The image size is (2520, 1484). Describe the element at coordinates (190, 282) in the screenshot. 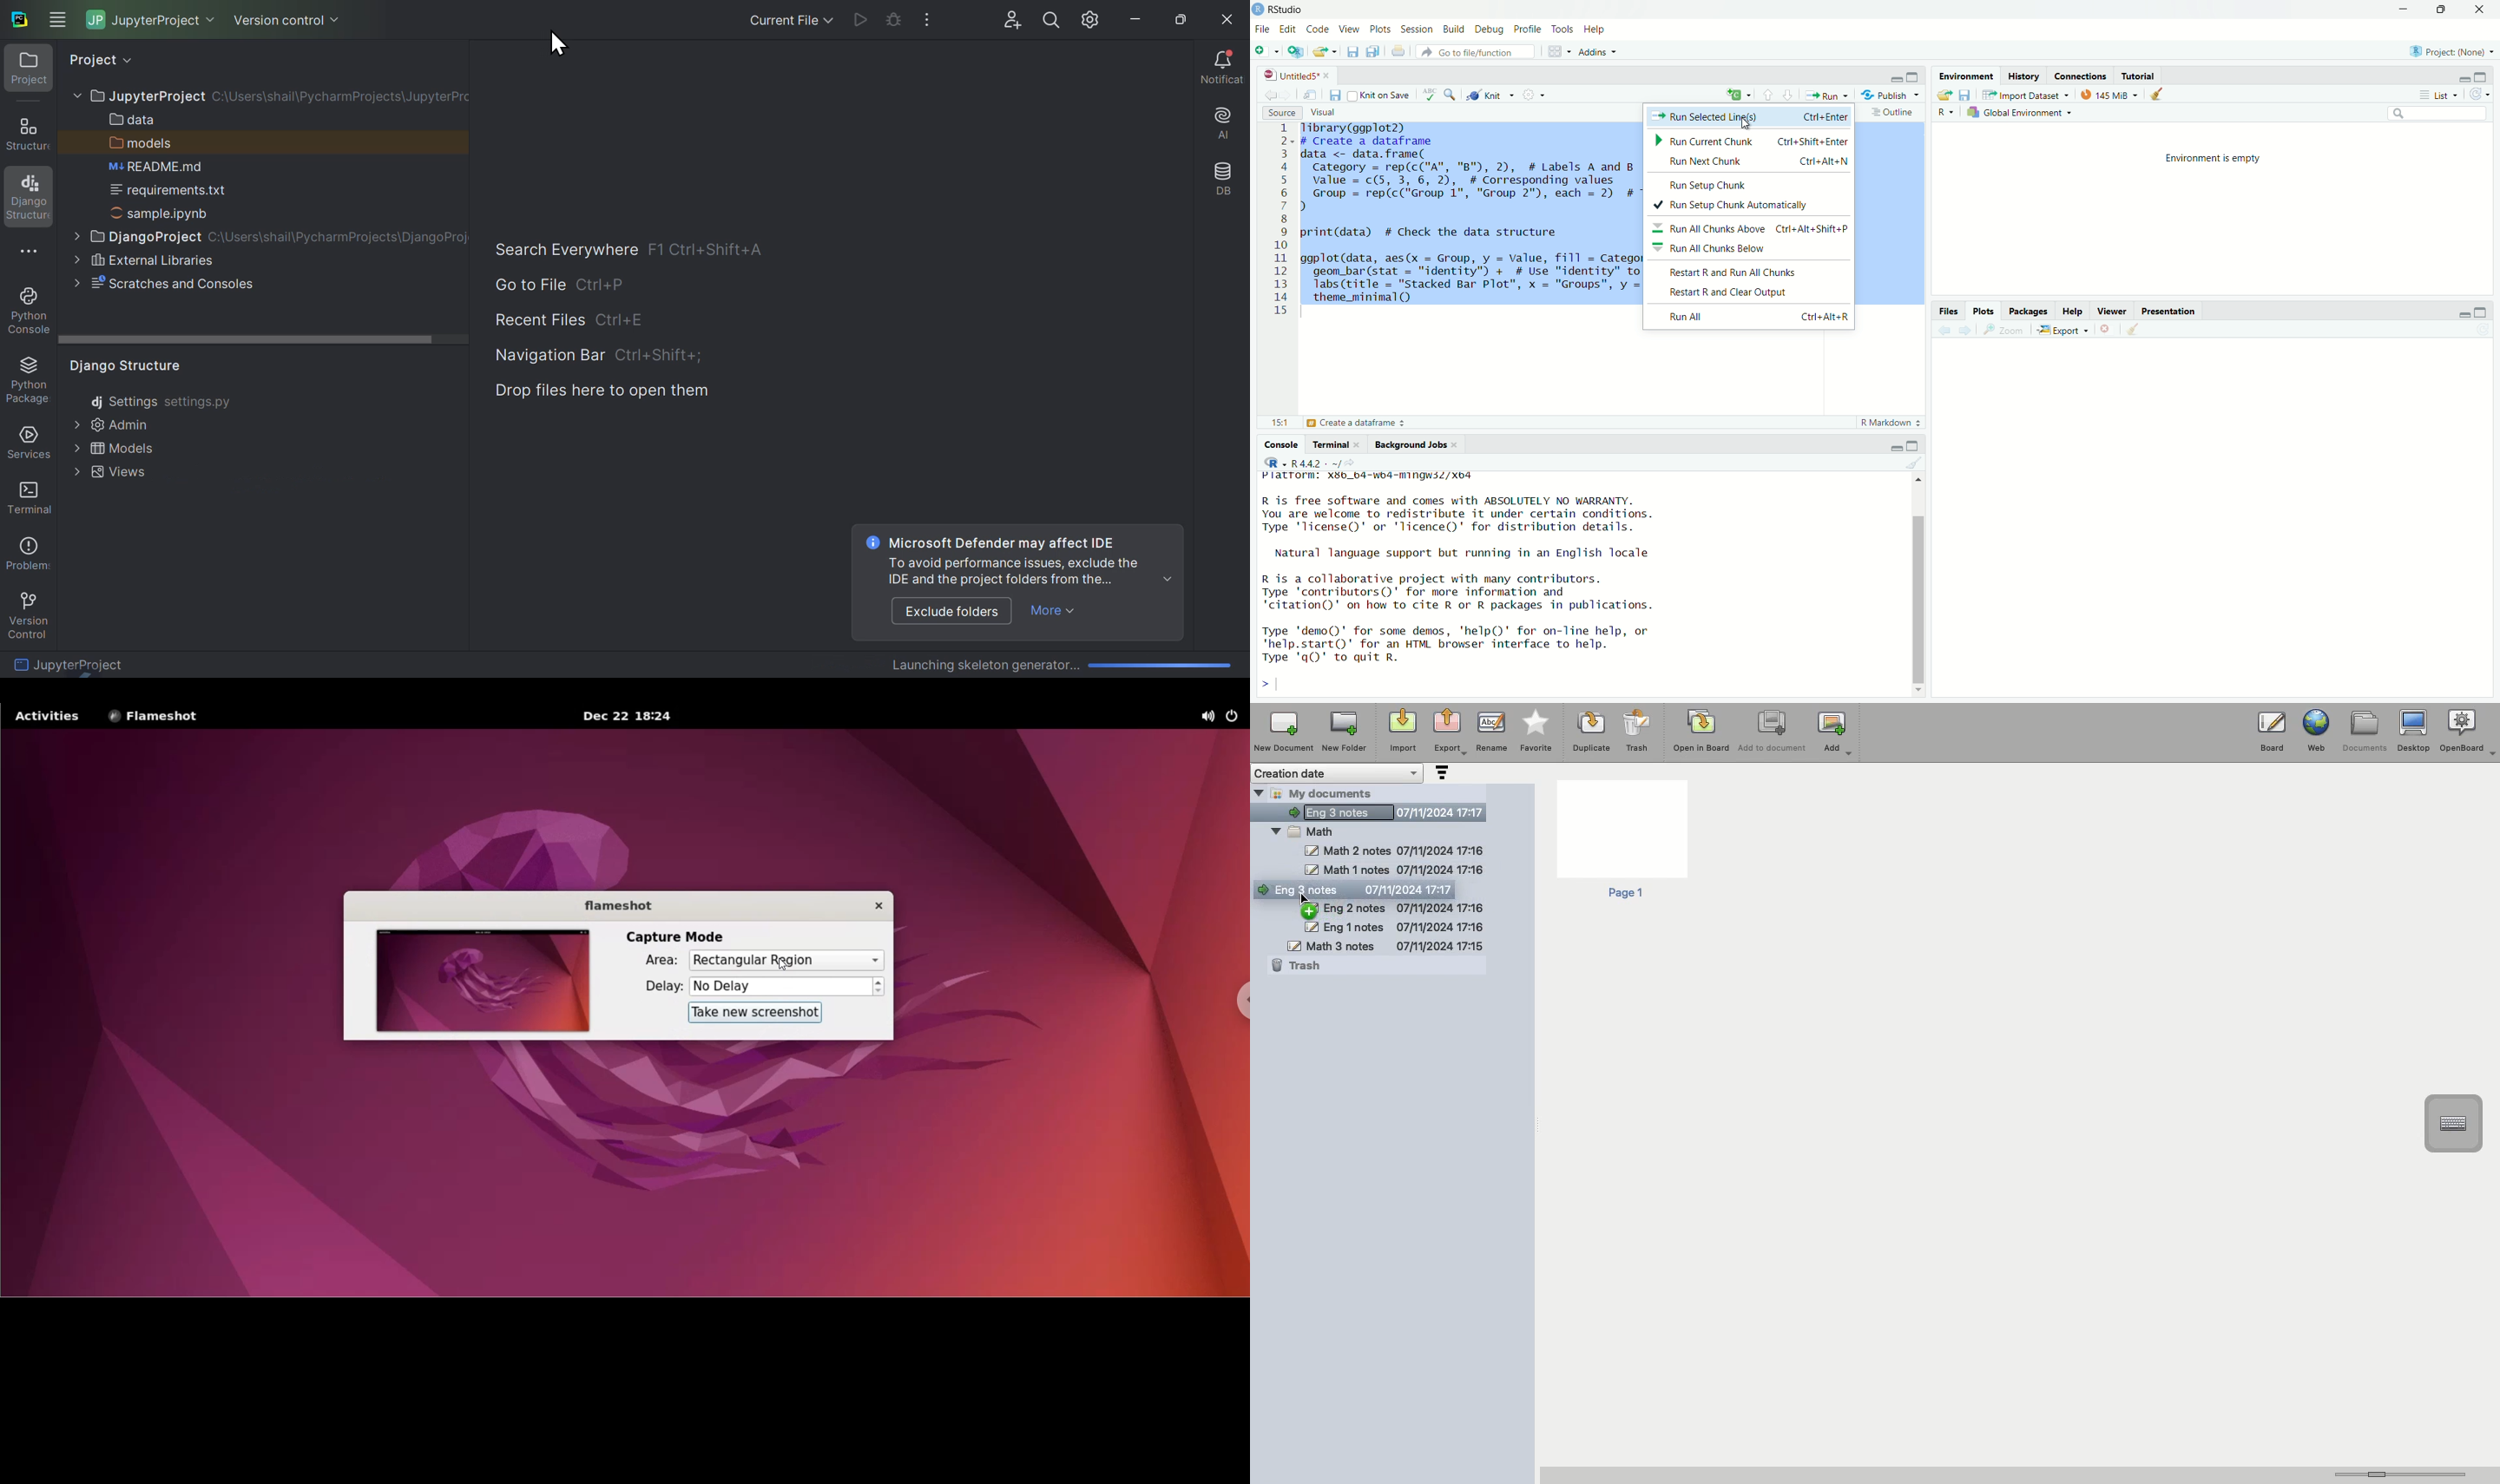

I see `Scratches and consoles` at that location.